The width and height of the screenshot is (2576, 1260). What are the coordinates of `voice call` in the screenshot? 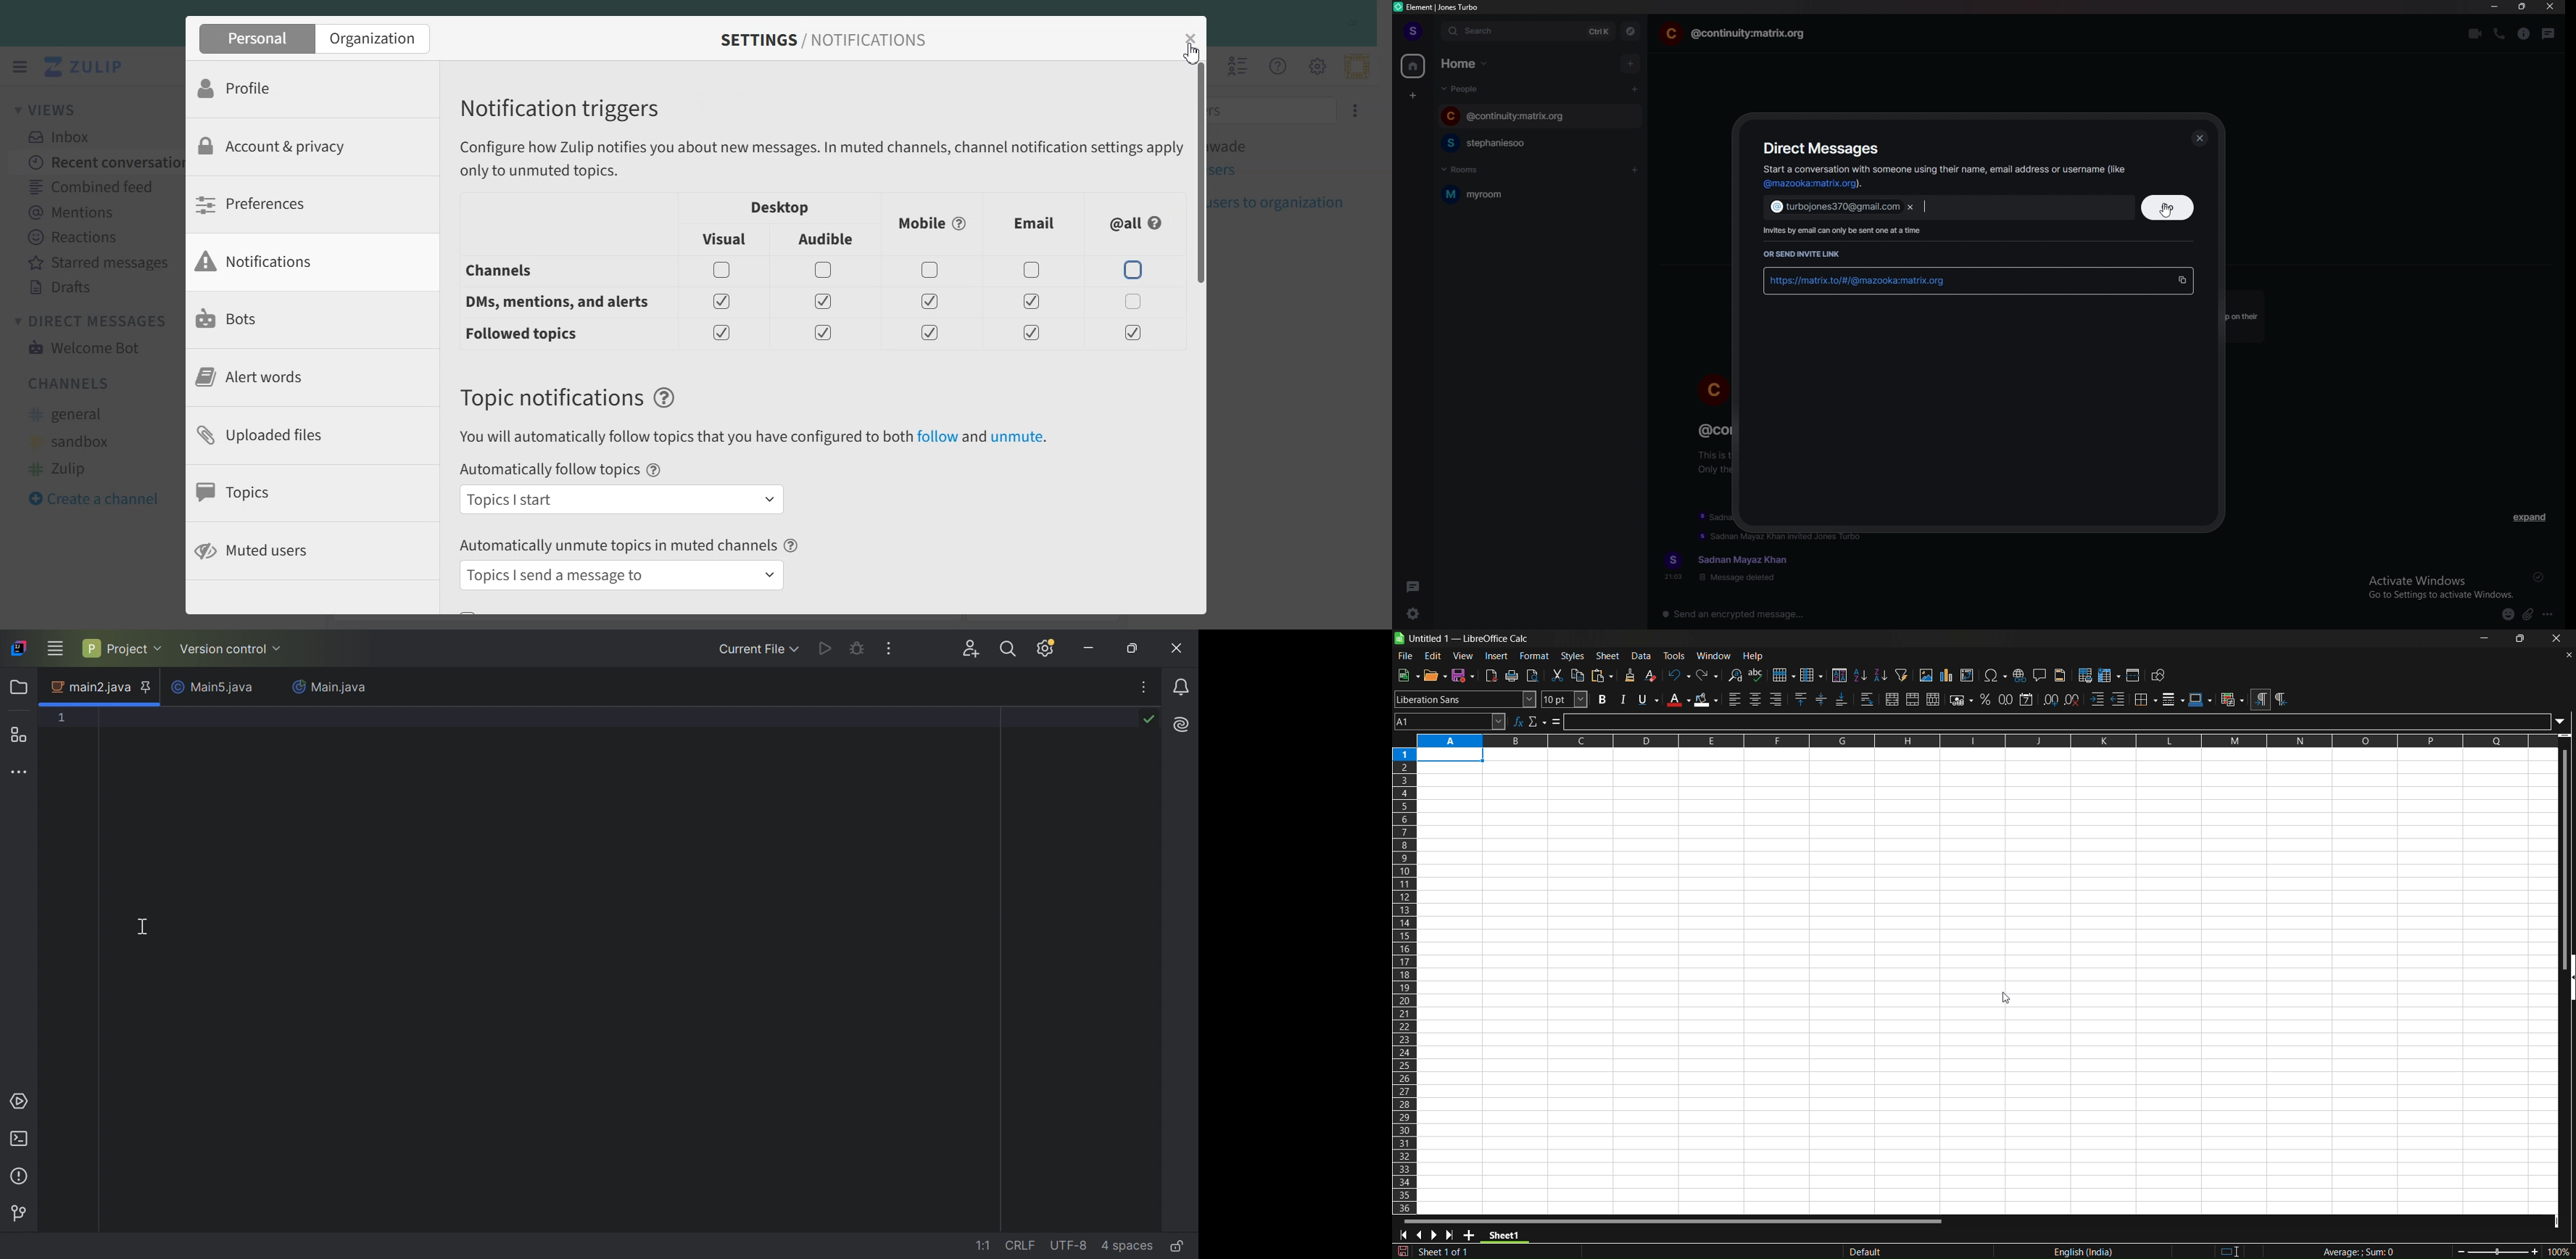 It's located at (2498, 33).